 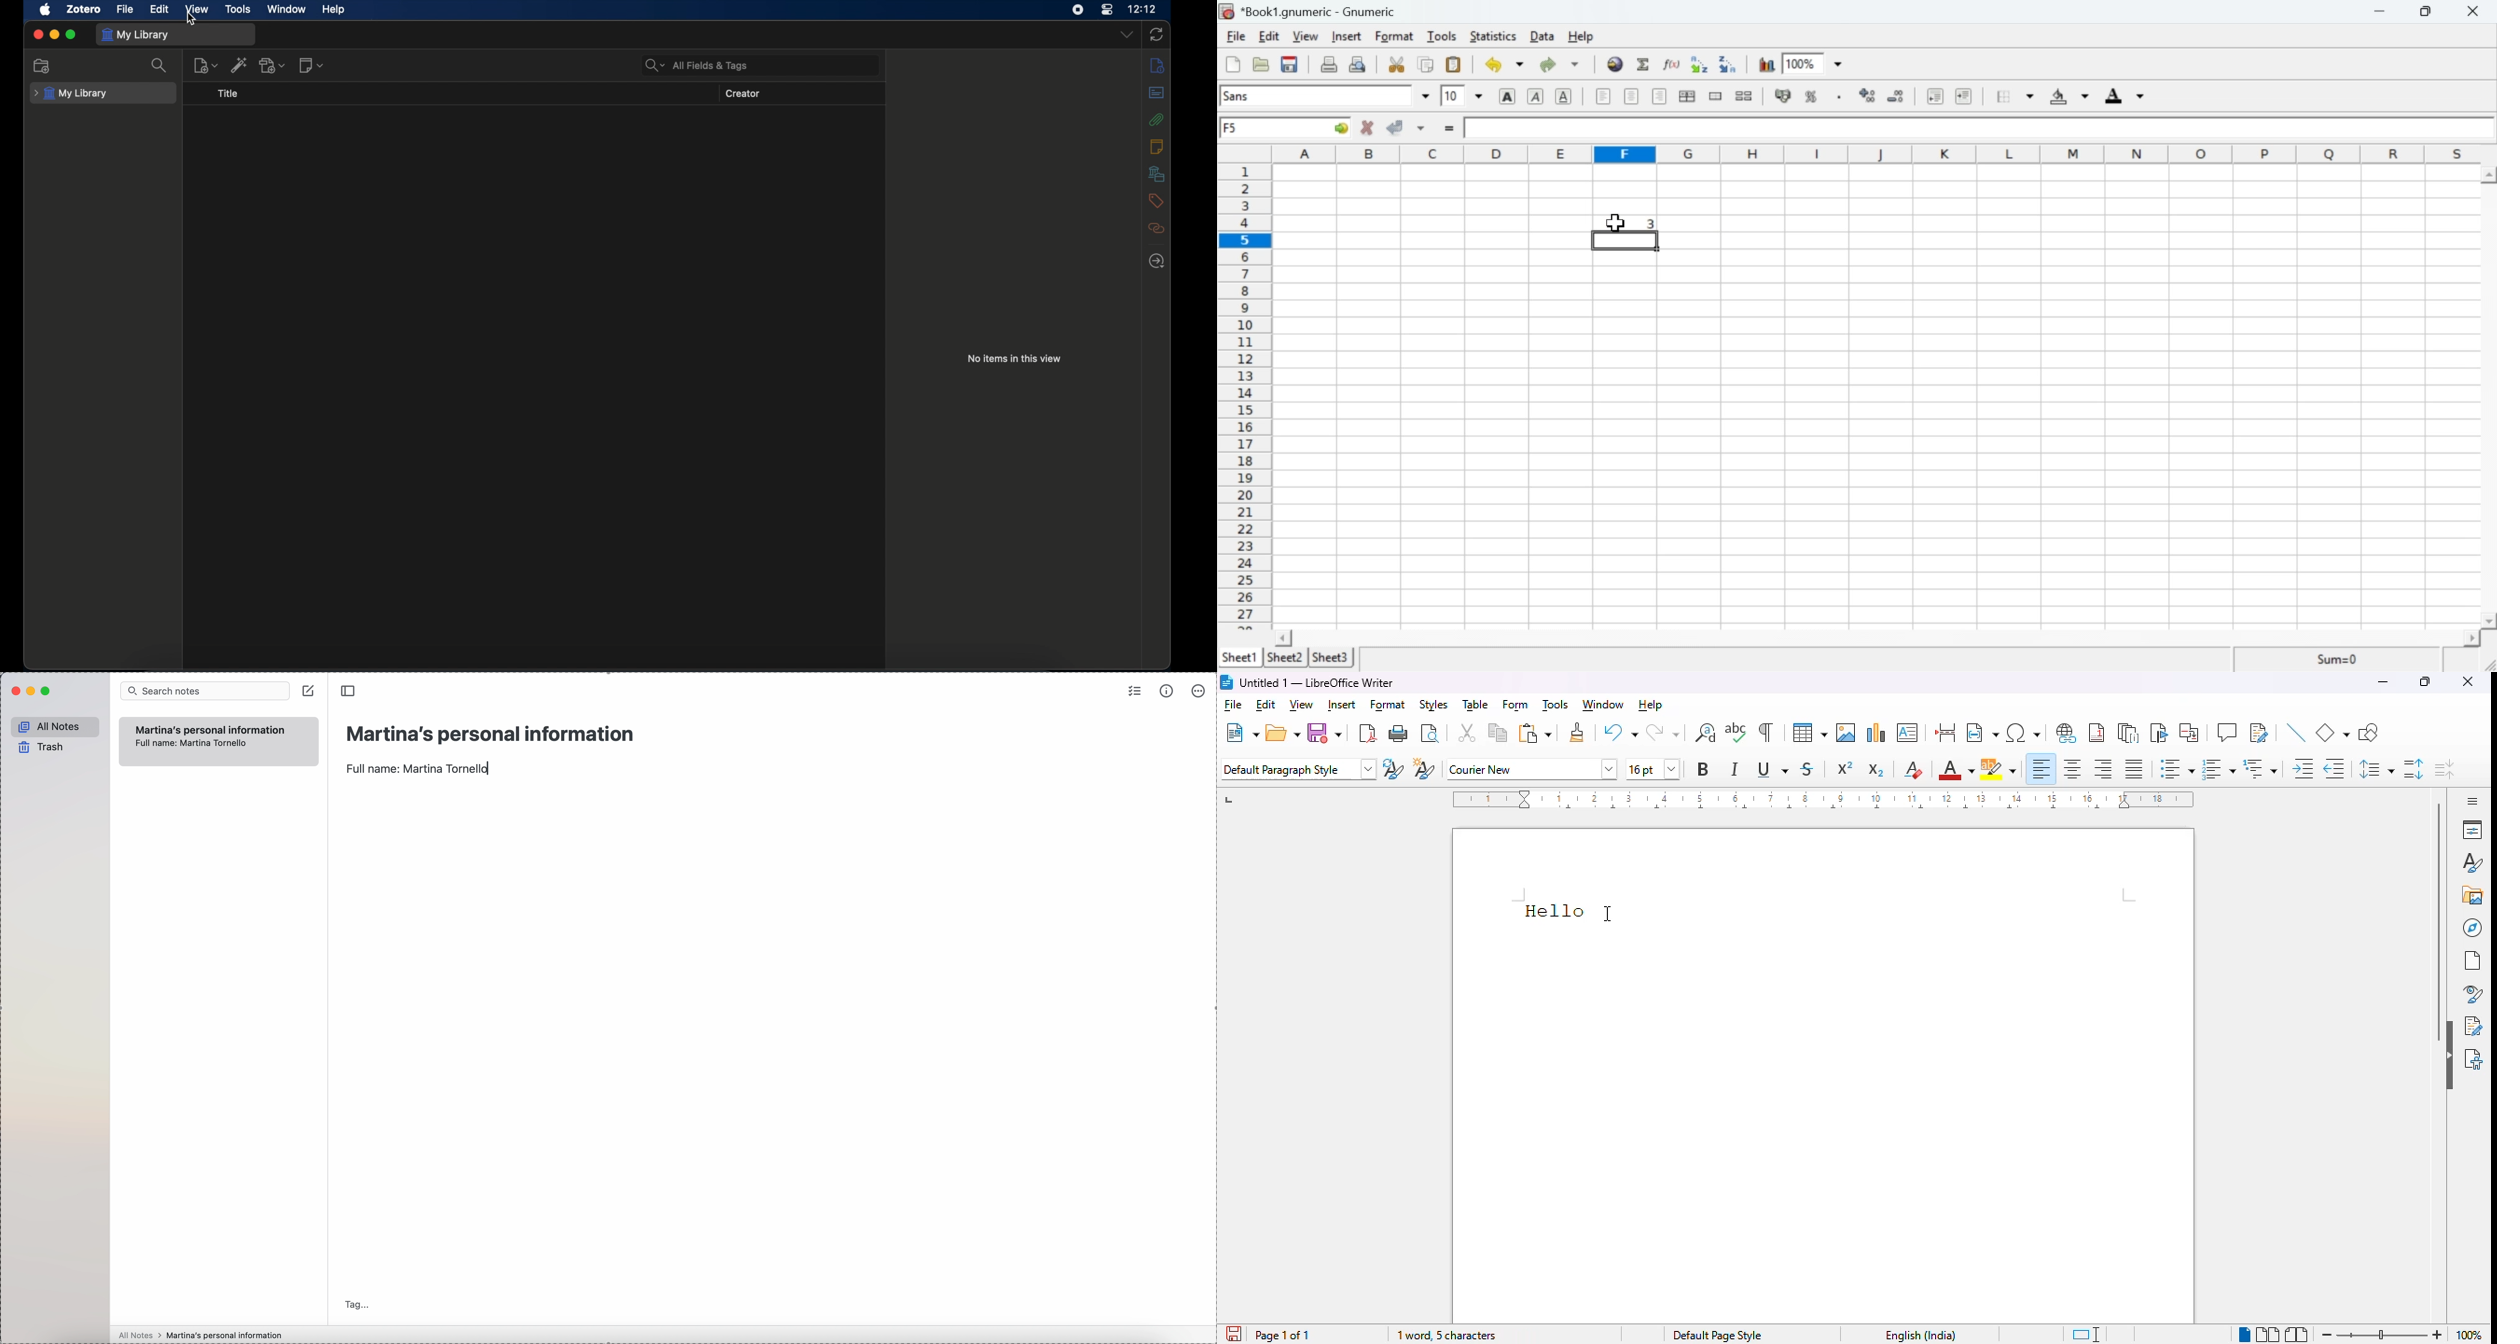 What do you see at coordinates (1687, 96) in the screenshot?
I see `Center horizontally` at bounding box center [1687, 96].